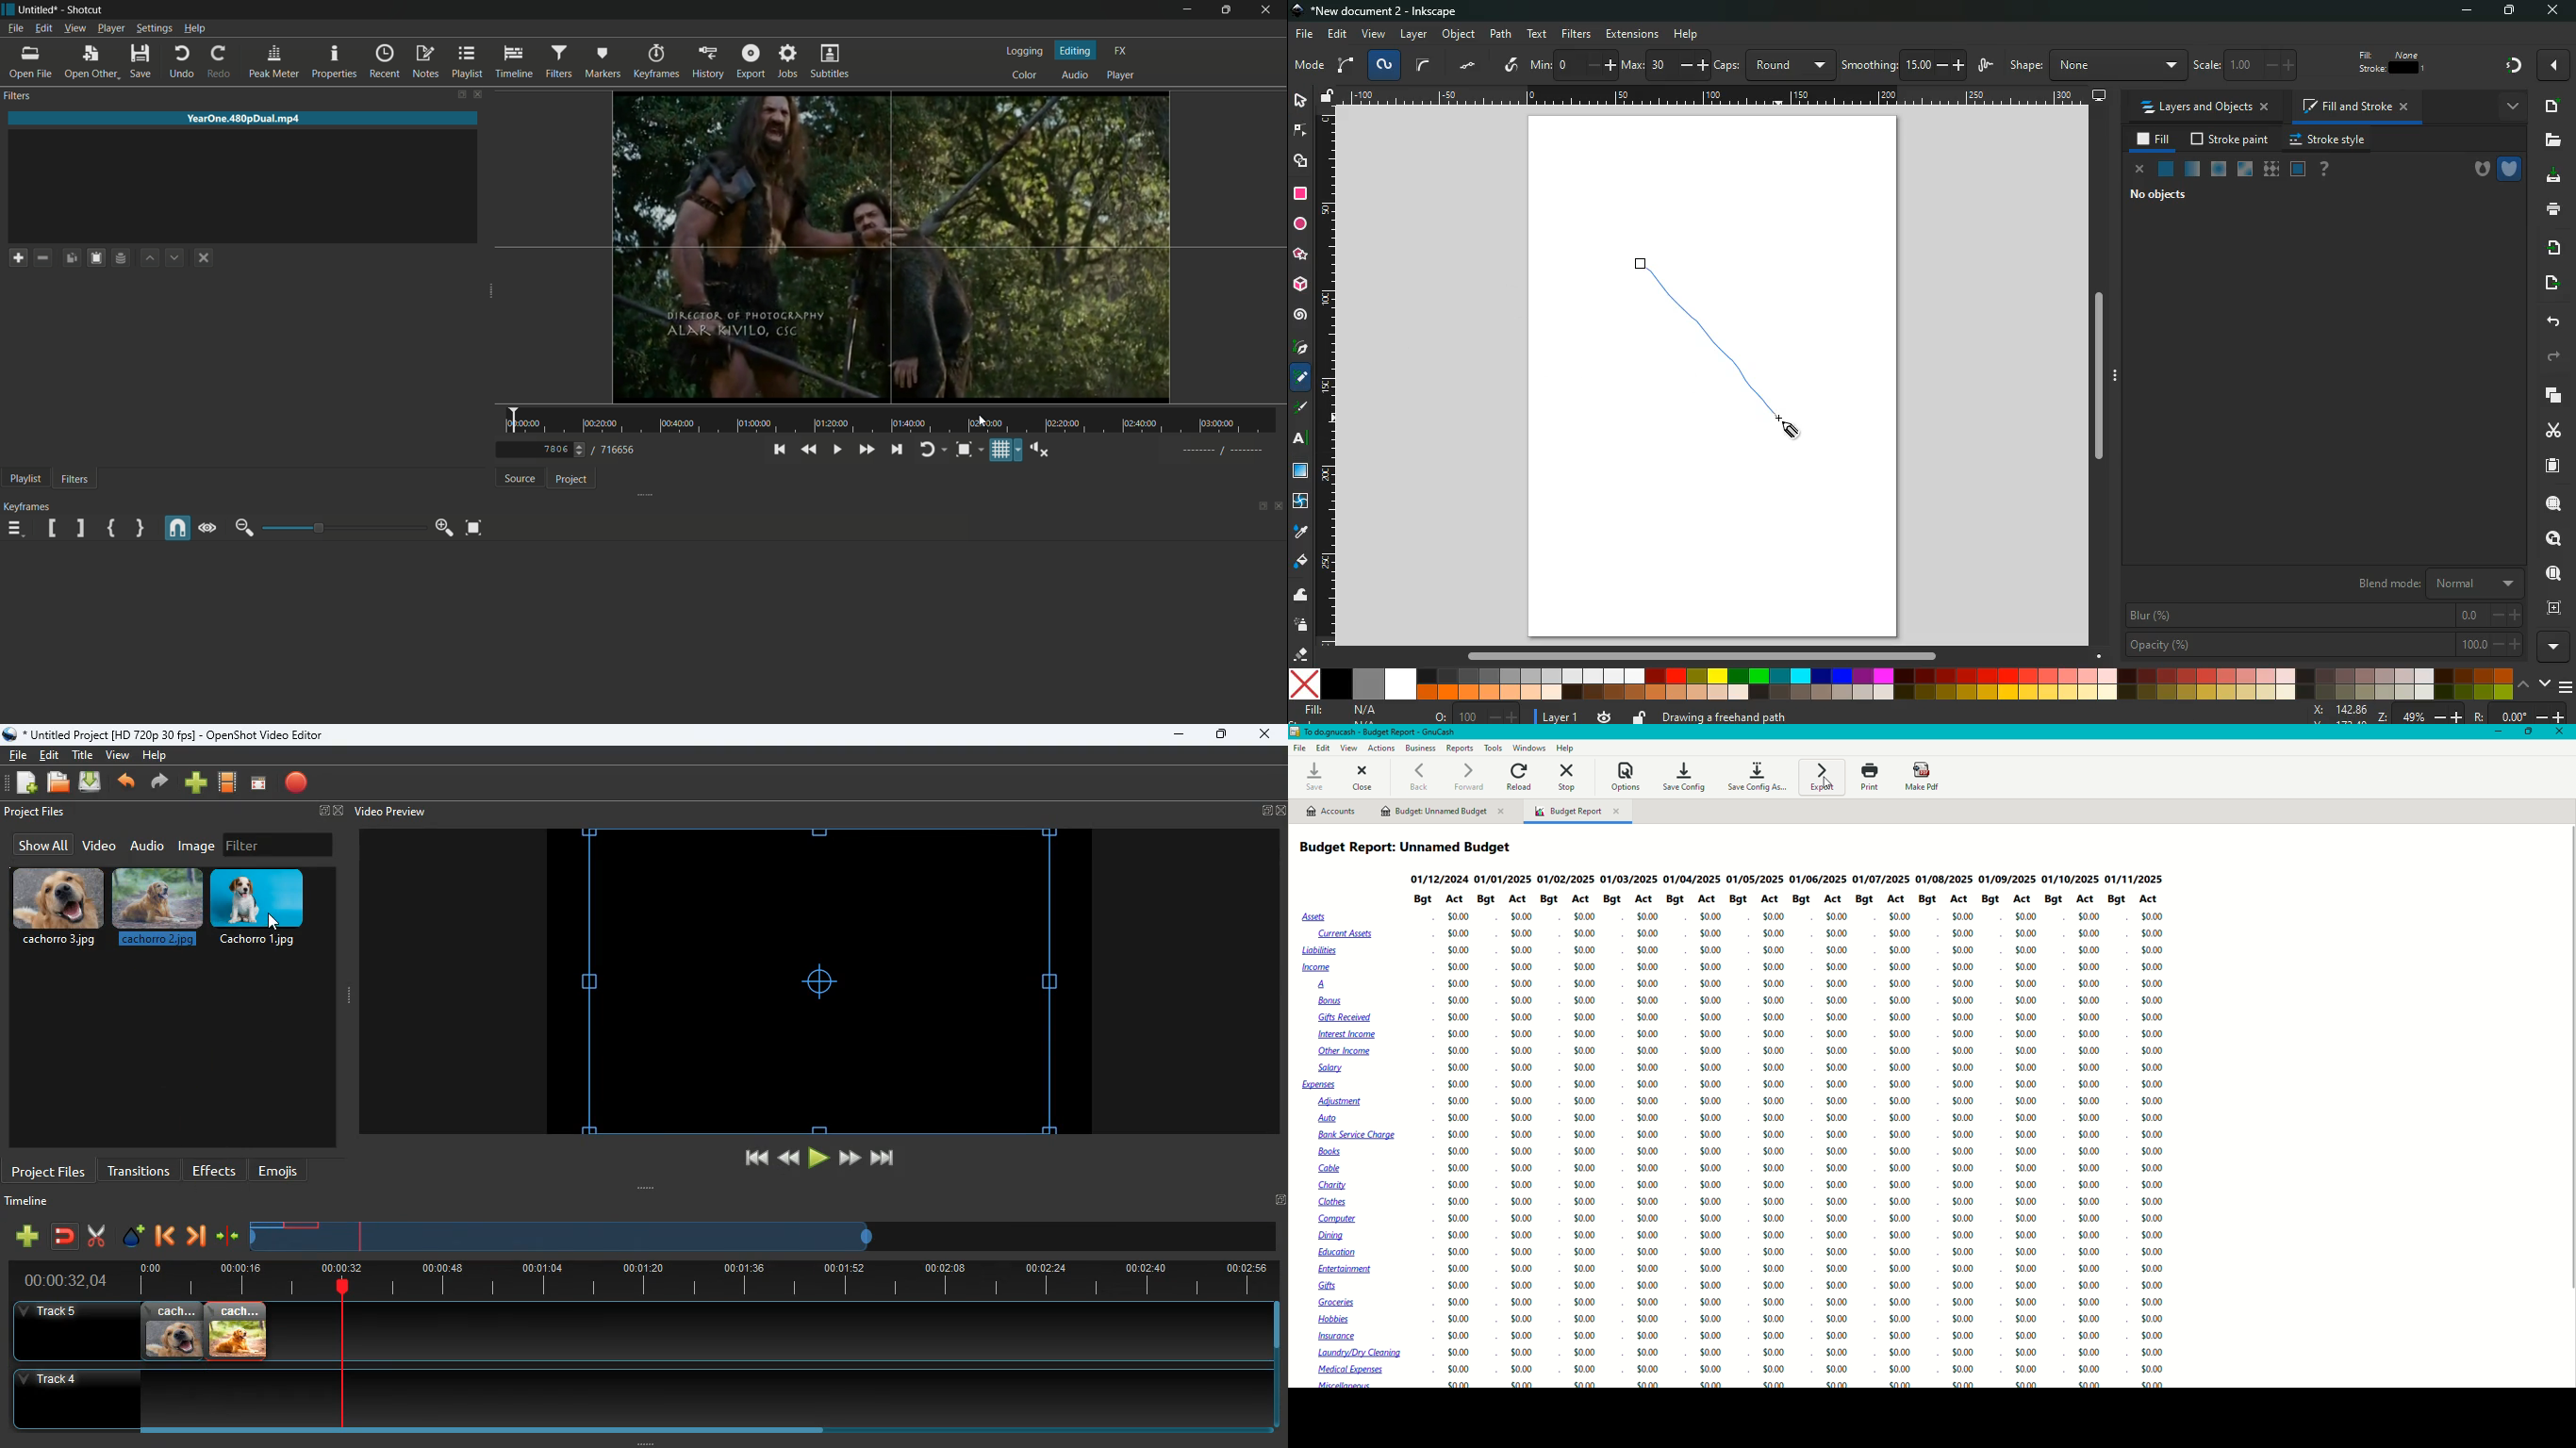 Image resolution: width=2576 pixels, height=1456 pixels. Describe the element at coordinates (1929, 716) in the screenshot. I see `message` at that location.